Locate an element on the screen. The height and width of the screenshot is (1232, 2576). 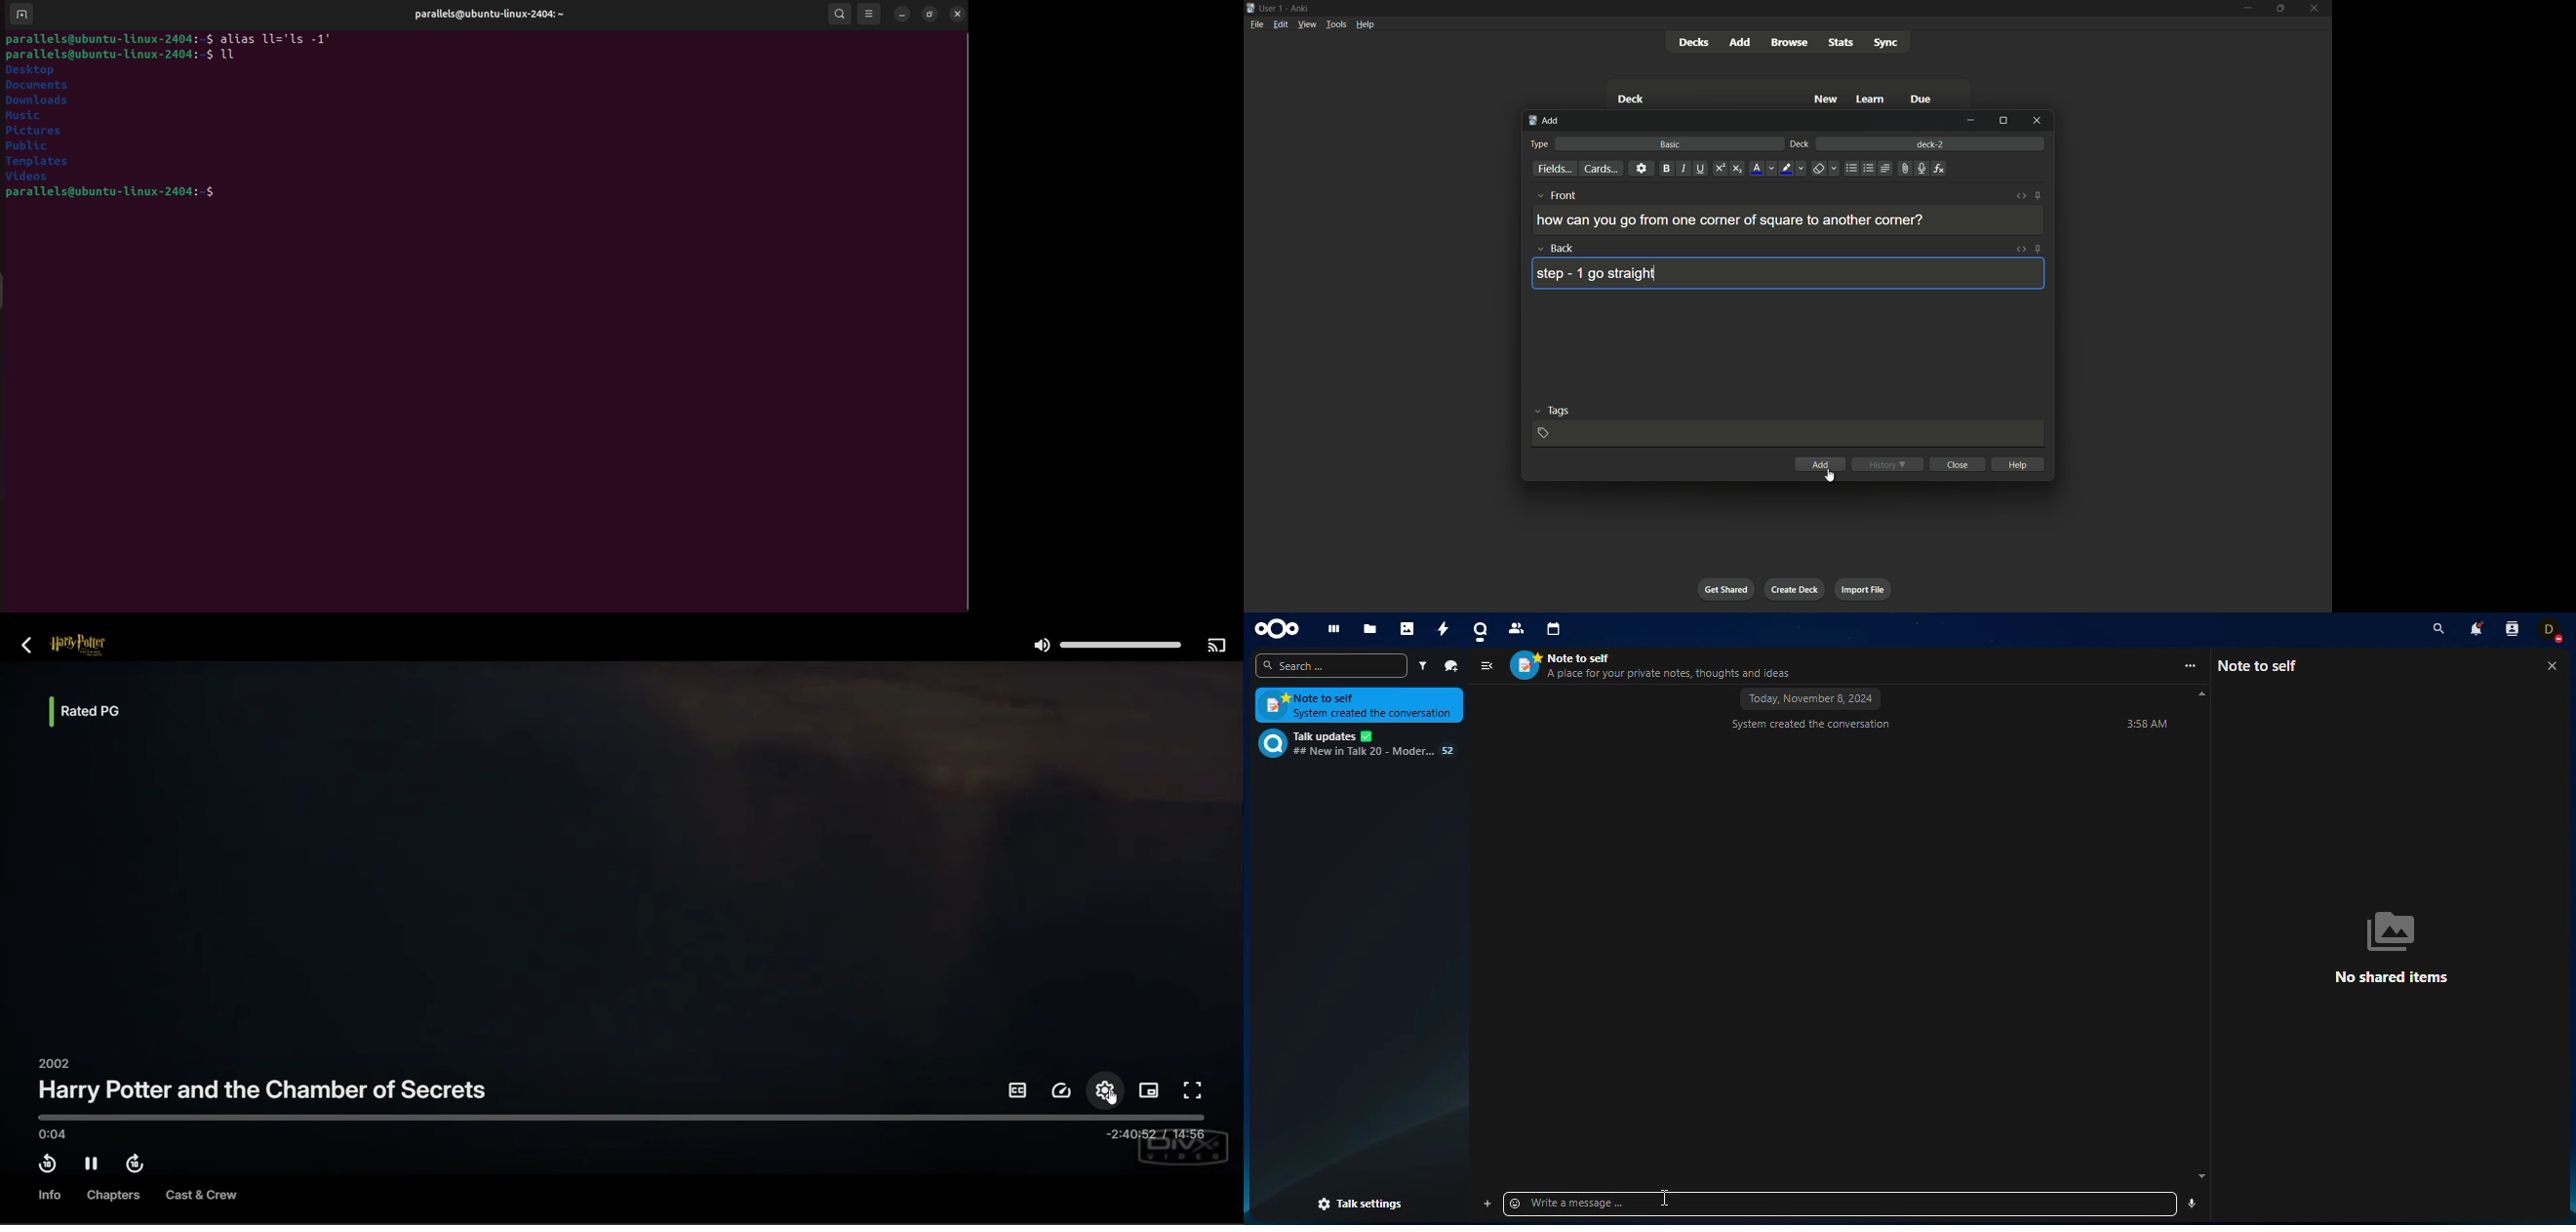
talk is located at coordinates (1479, 631).